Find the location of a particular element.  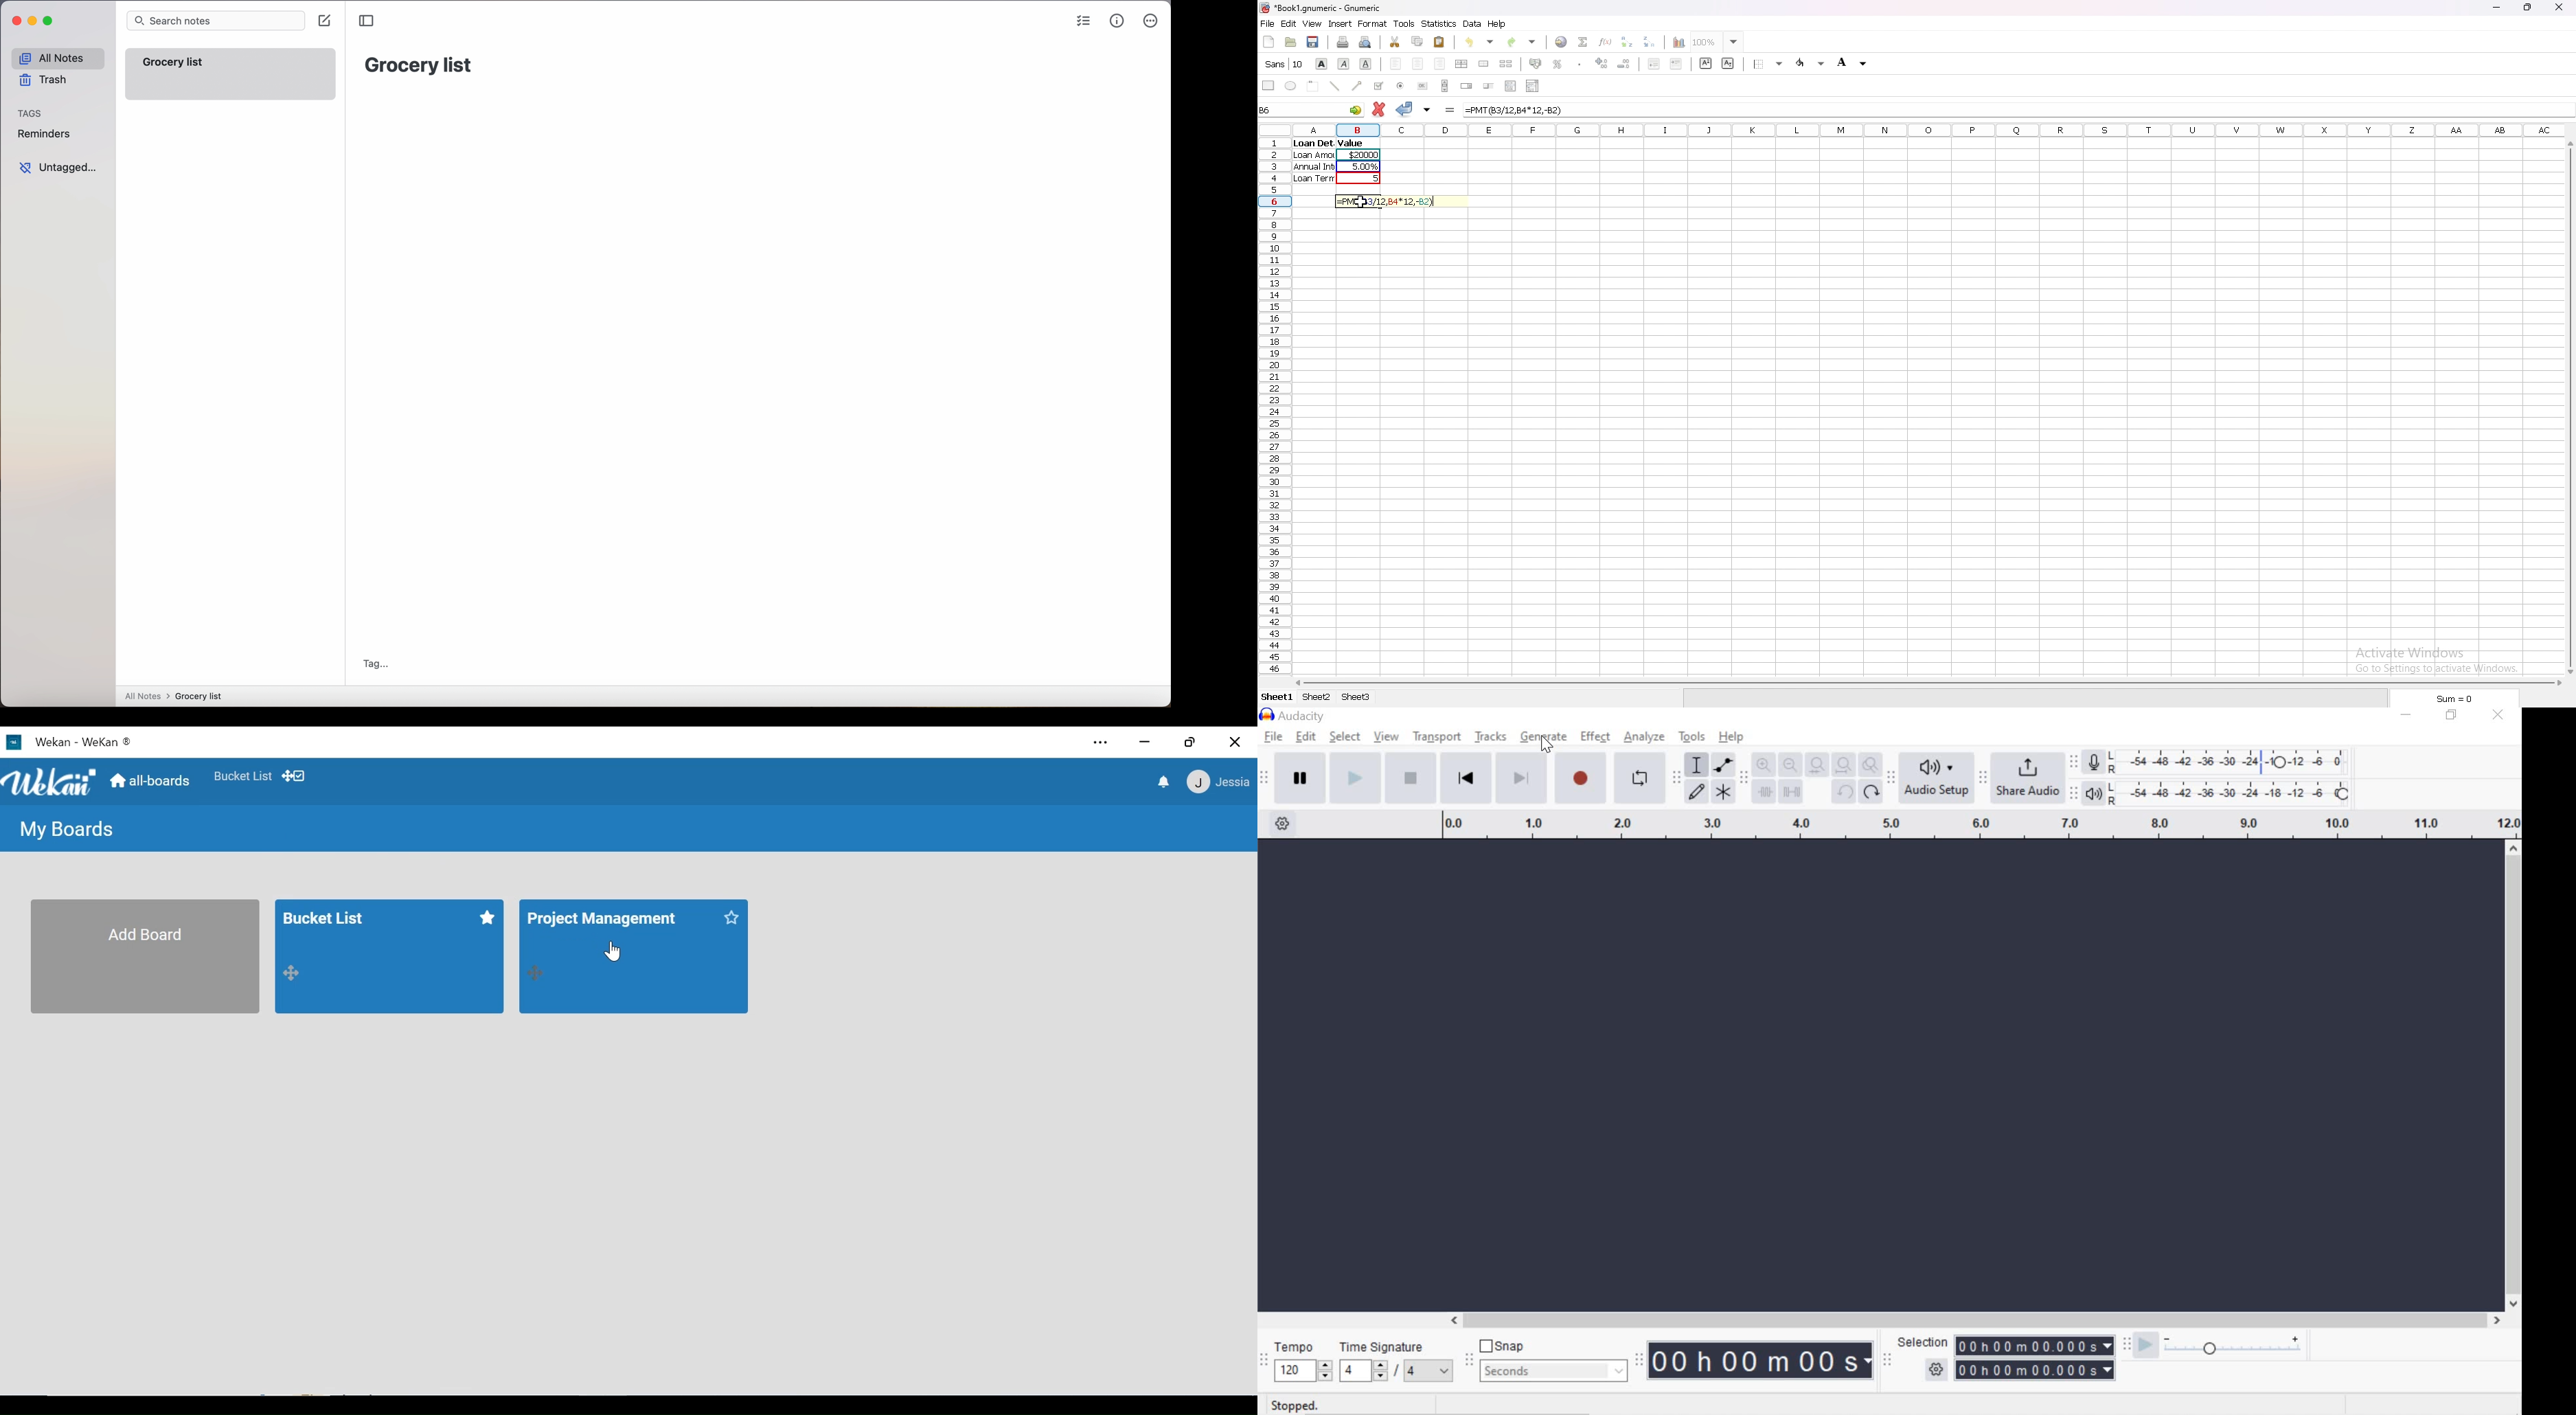

tools is located at coordinates (1691, 738).